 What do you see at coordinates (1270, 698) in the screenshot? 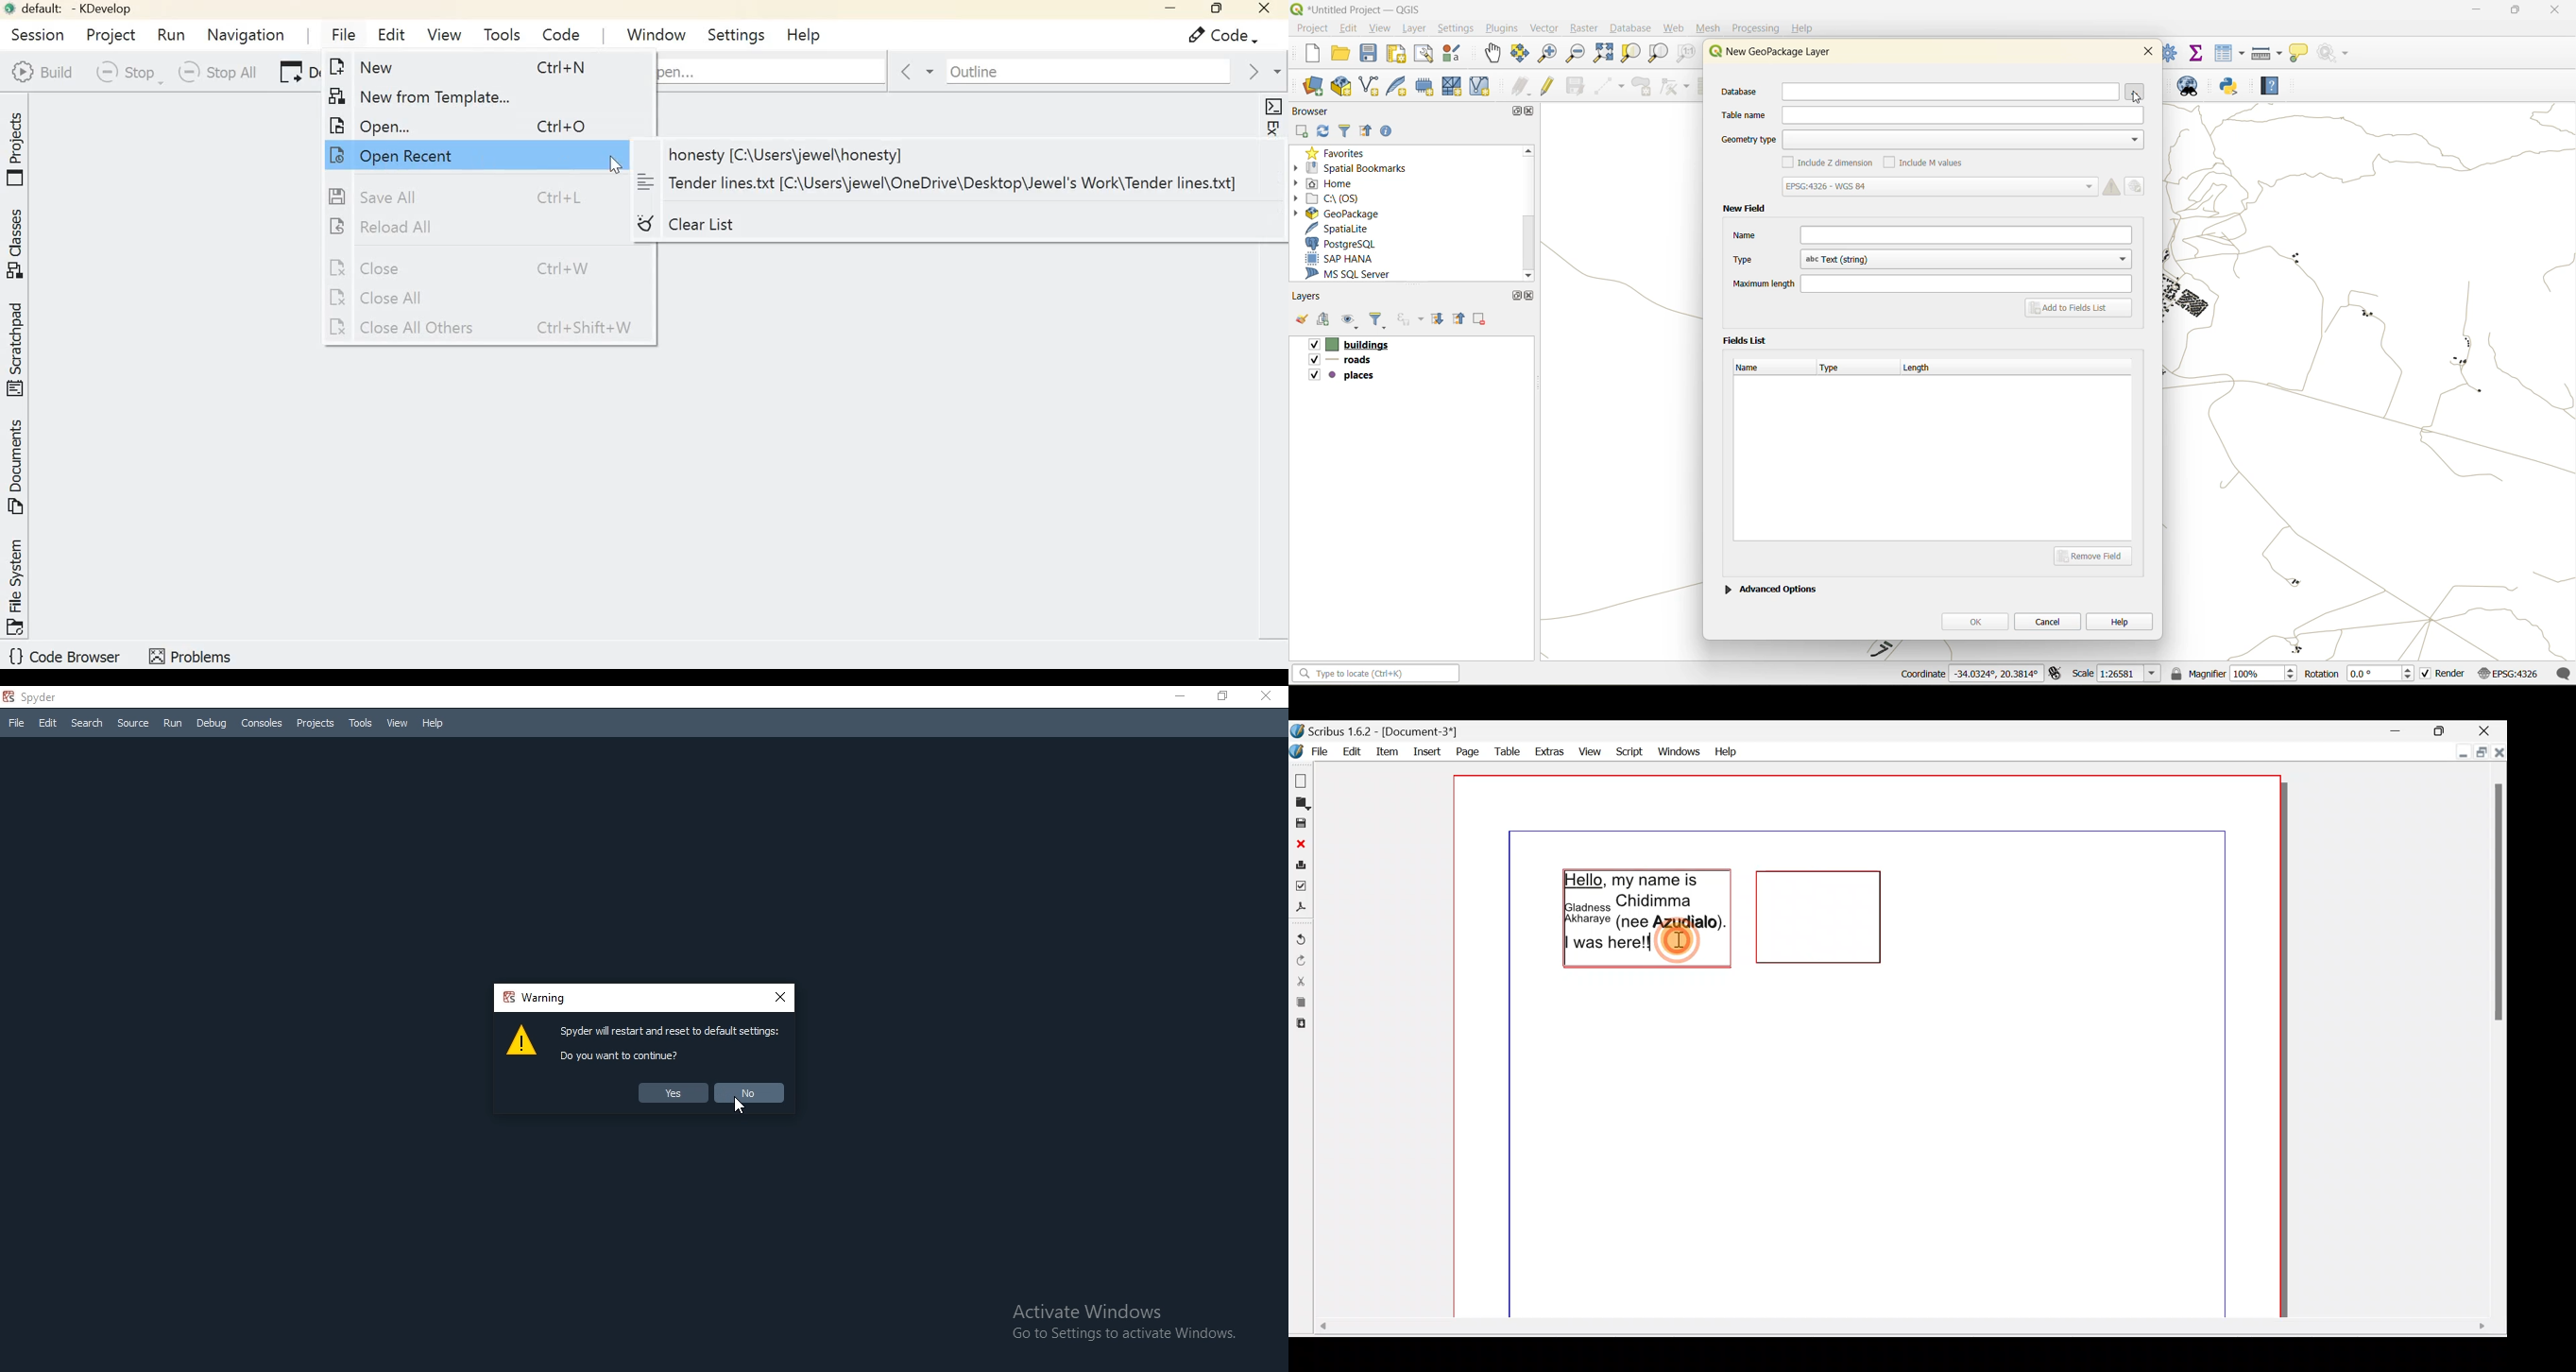
I see `close` at bounding box center [1270, 698].